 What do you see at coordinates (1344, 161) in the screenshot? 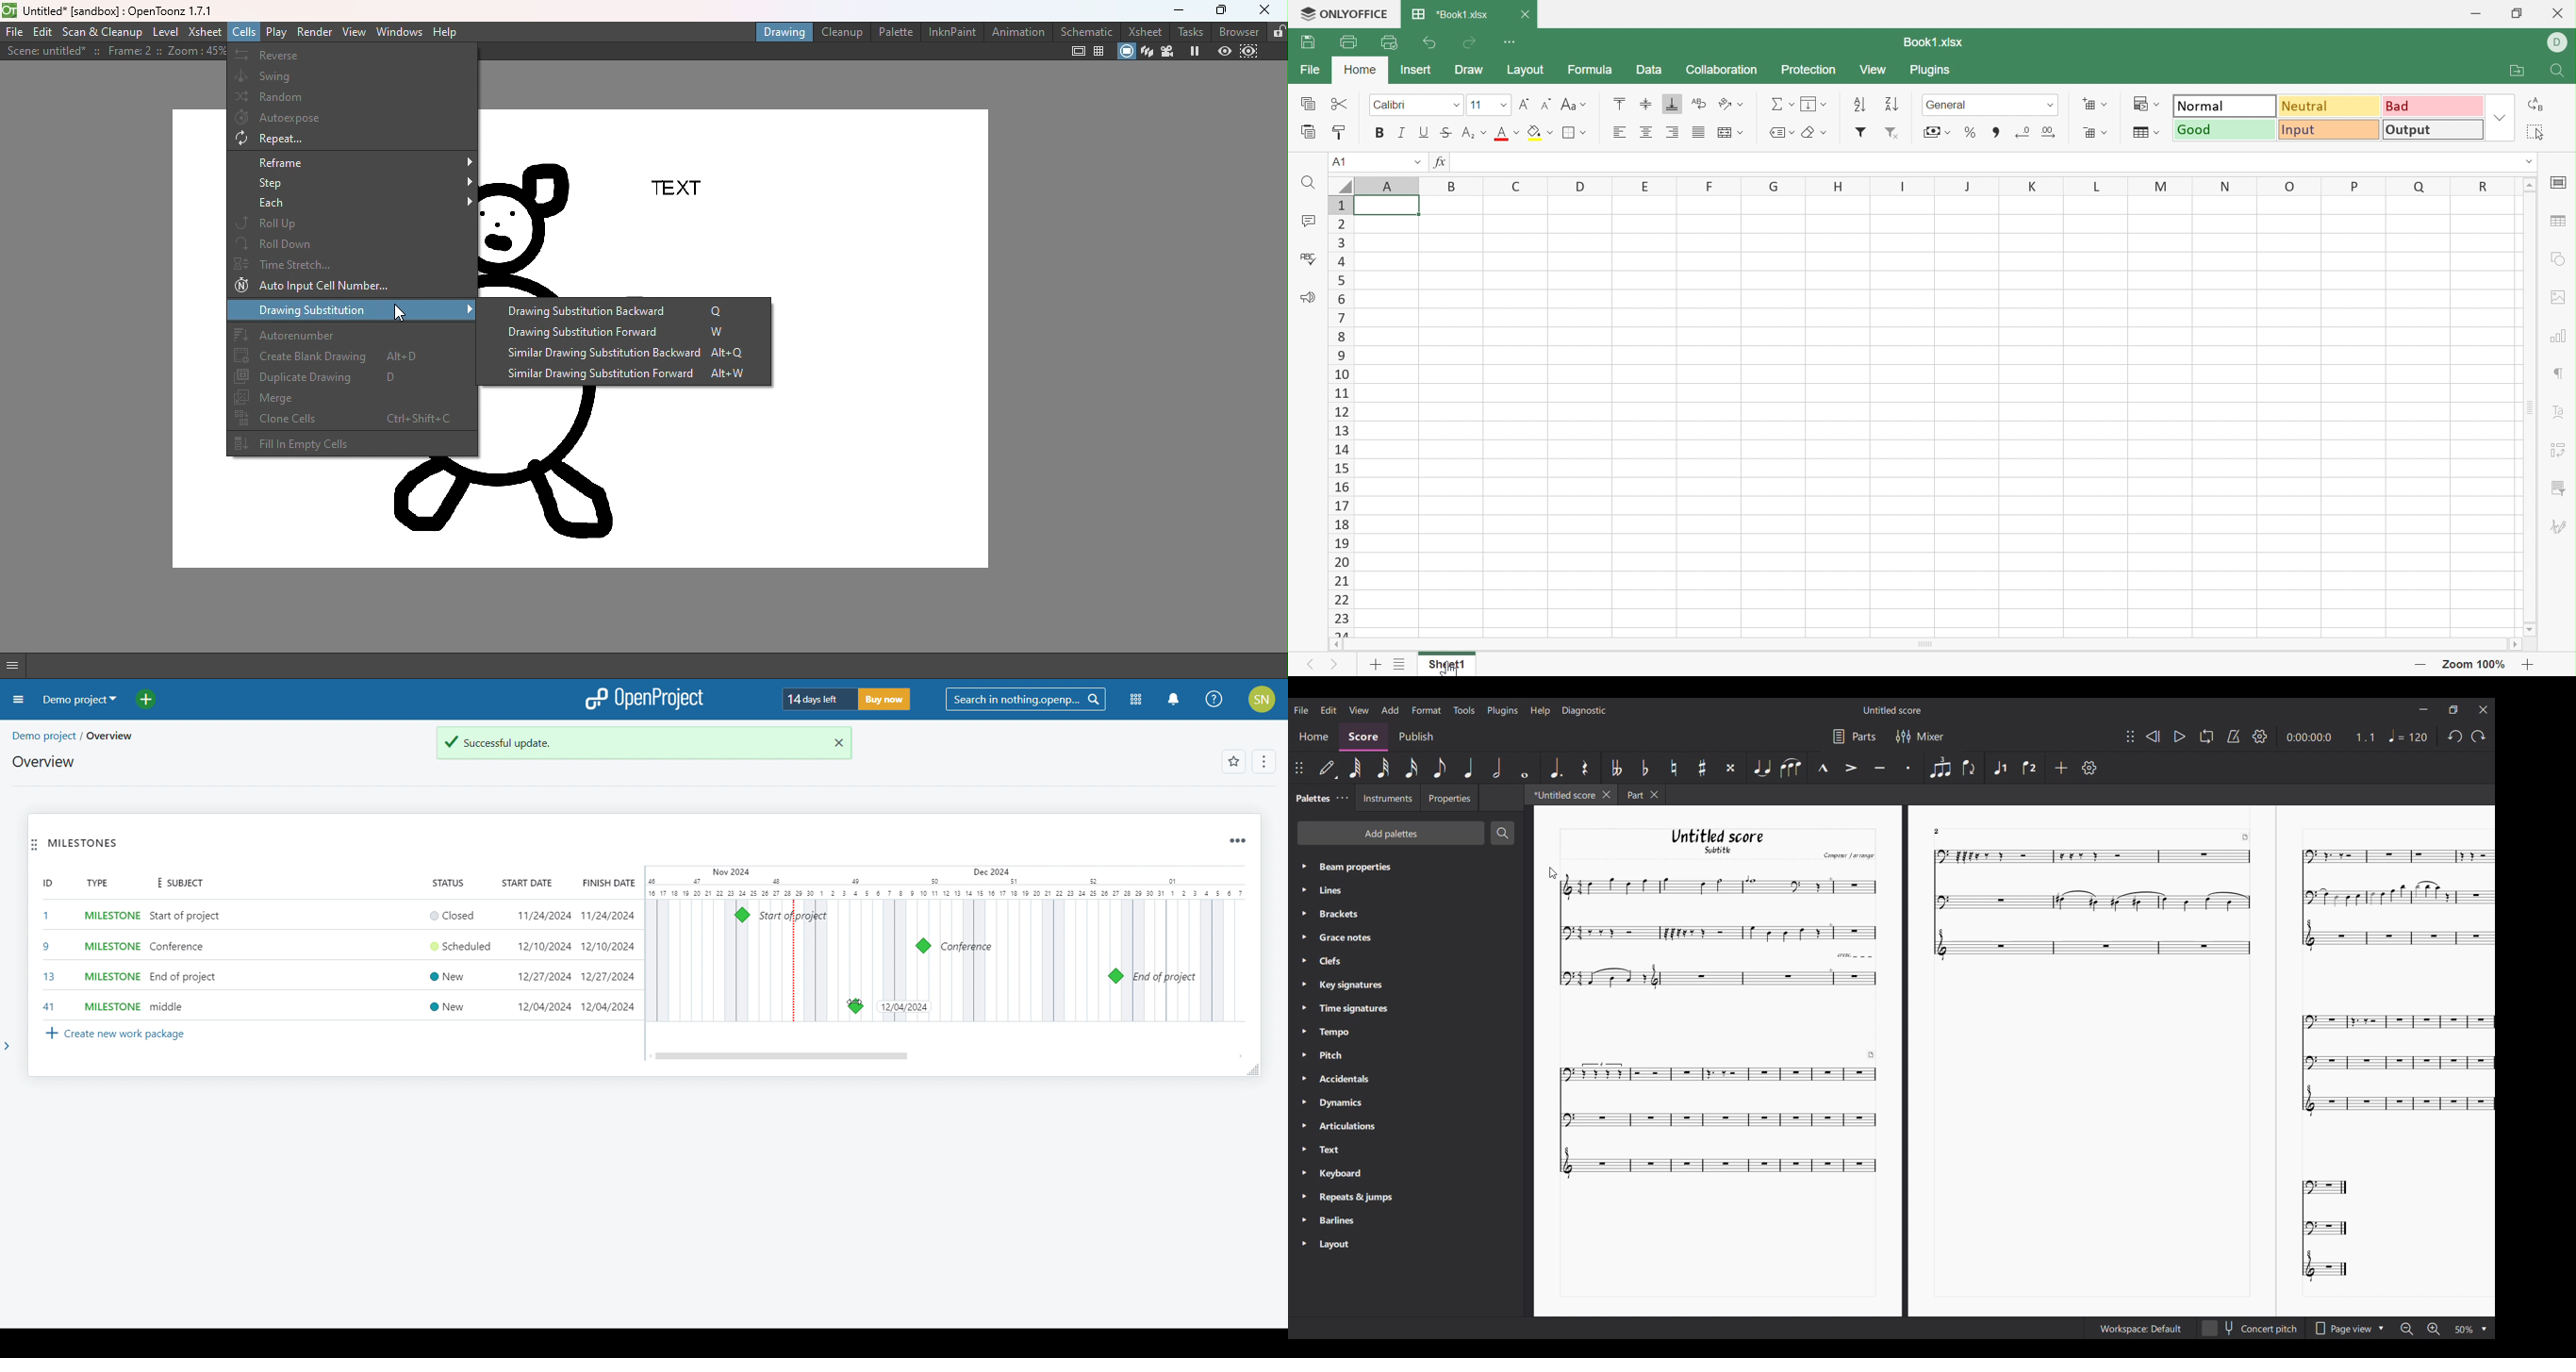
I see `A1` at bounding box center [1344, 161].